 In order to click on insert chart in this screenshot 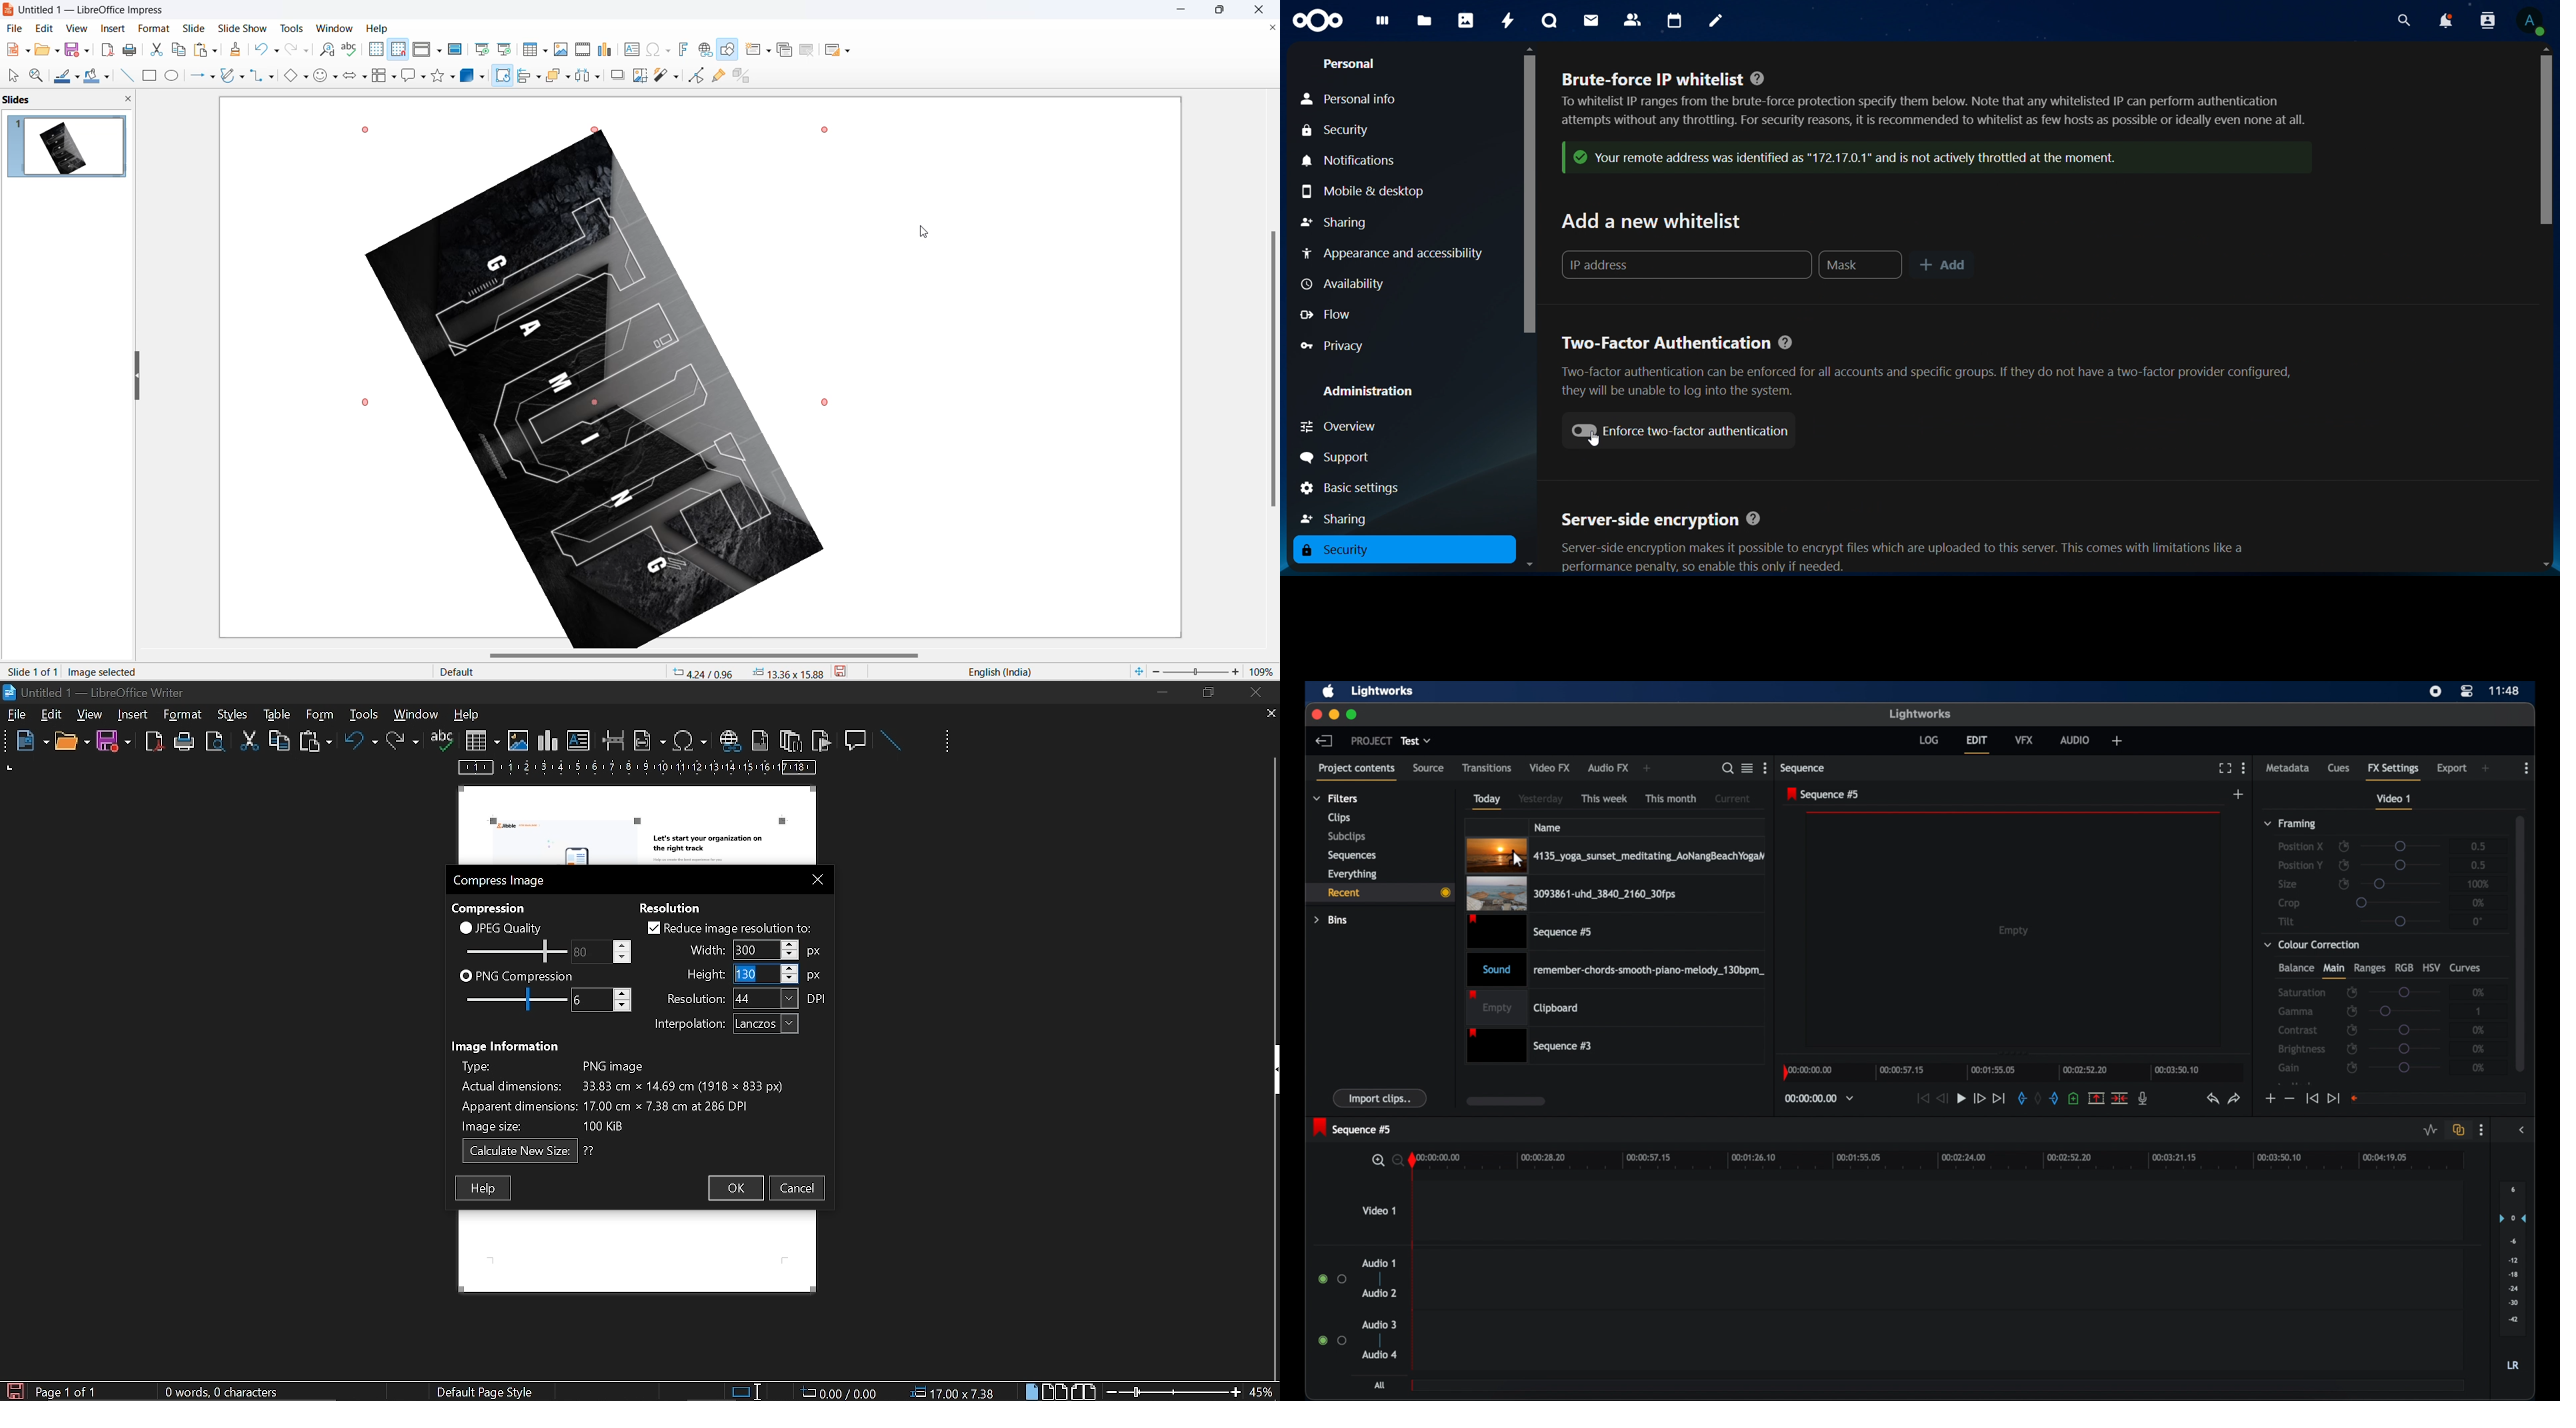, I will do `click(548, 741)`.